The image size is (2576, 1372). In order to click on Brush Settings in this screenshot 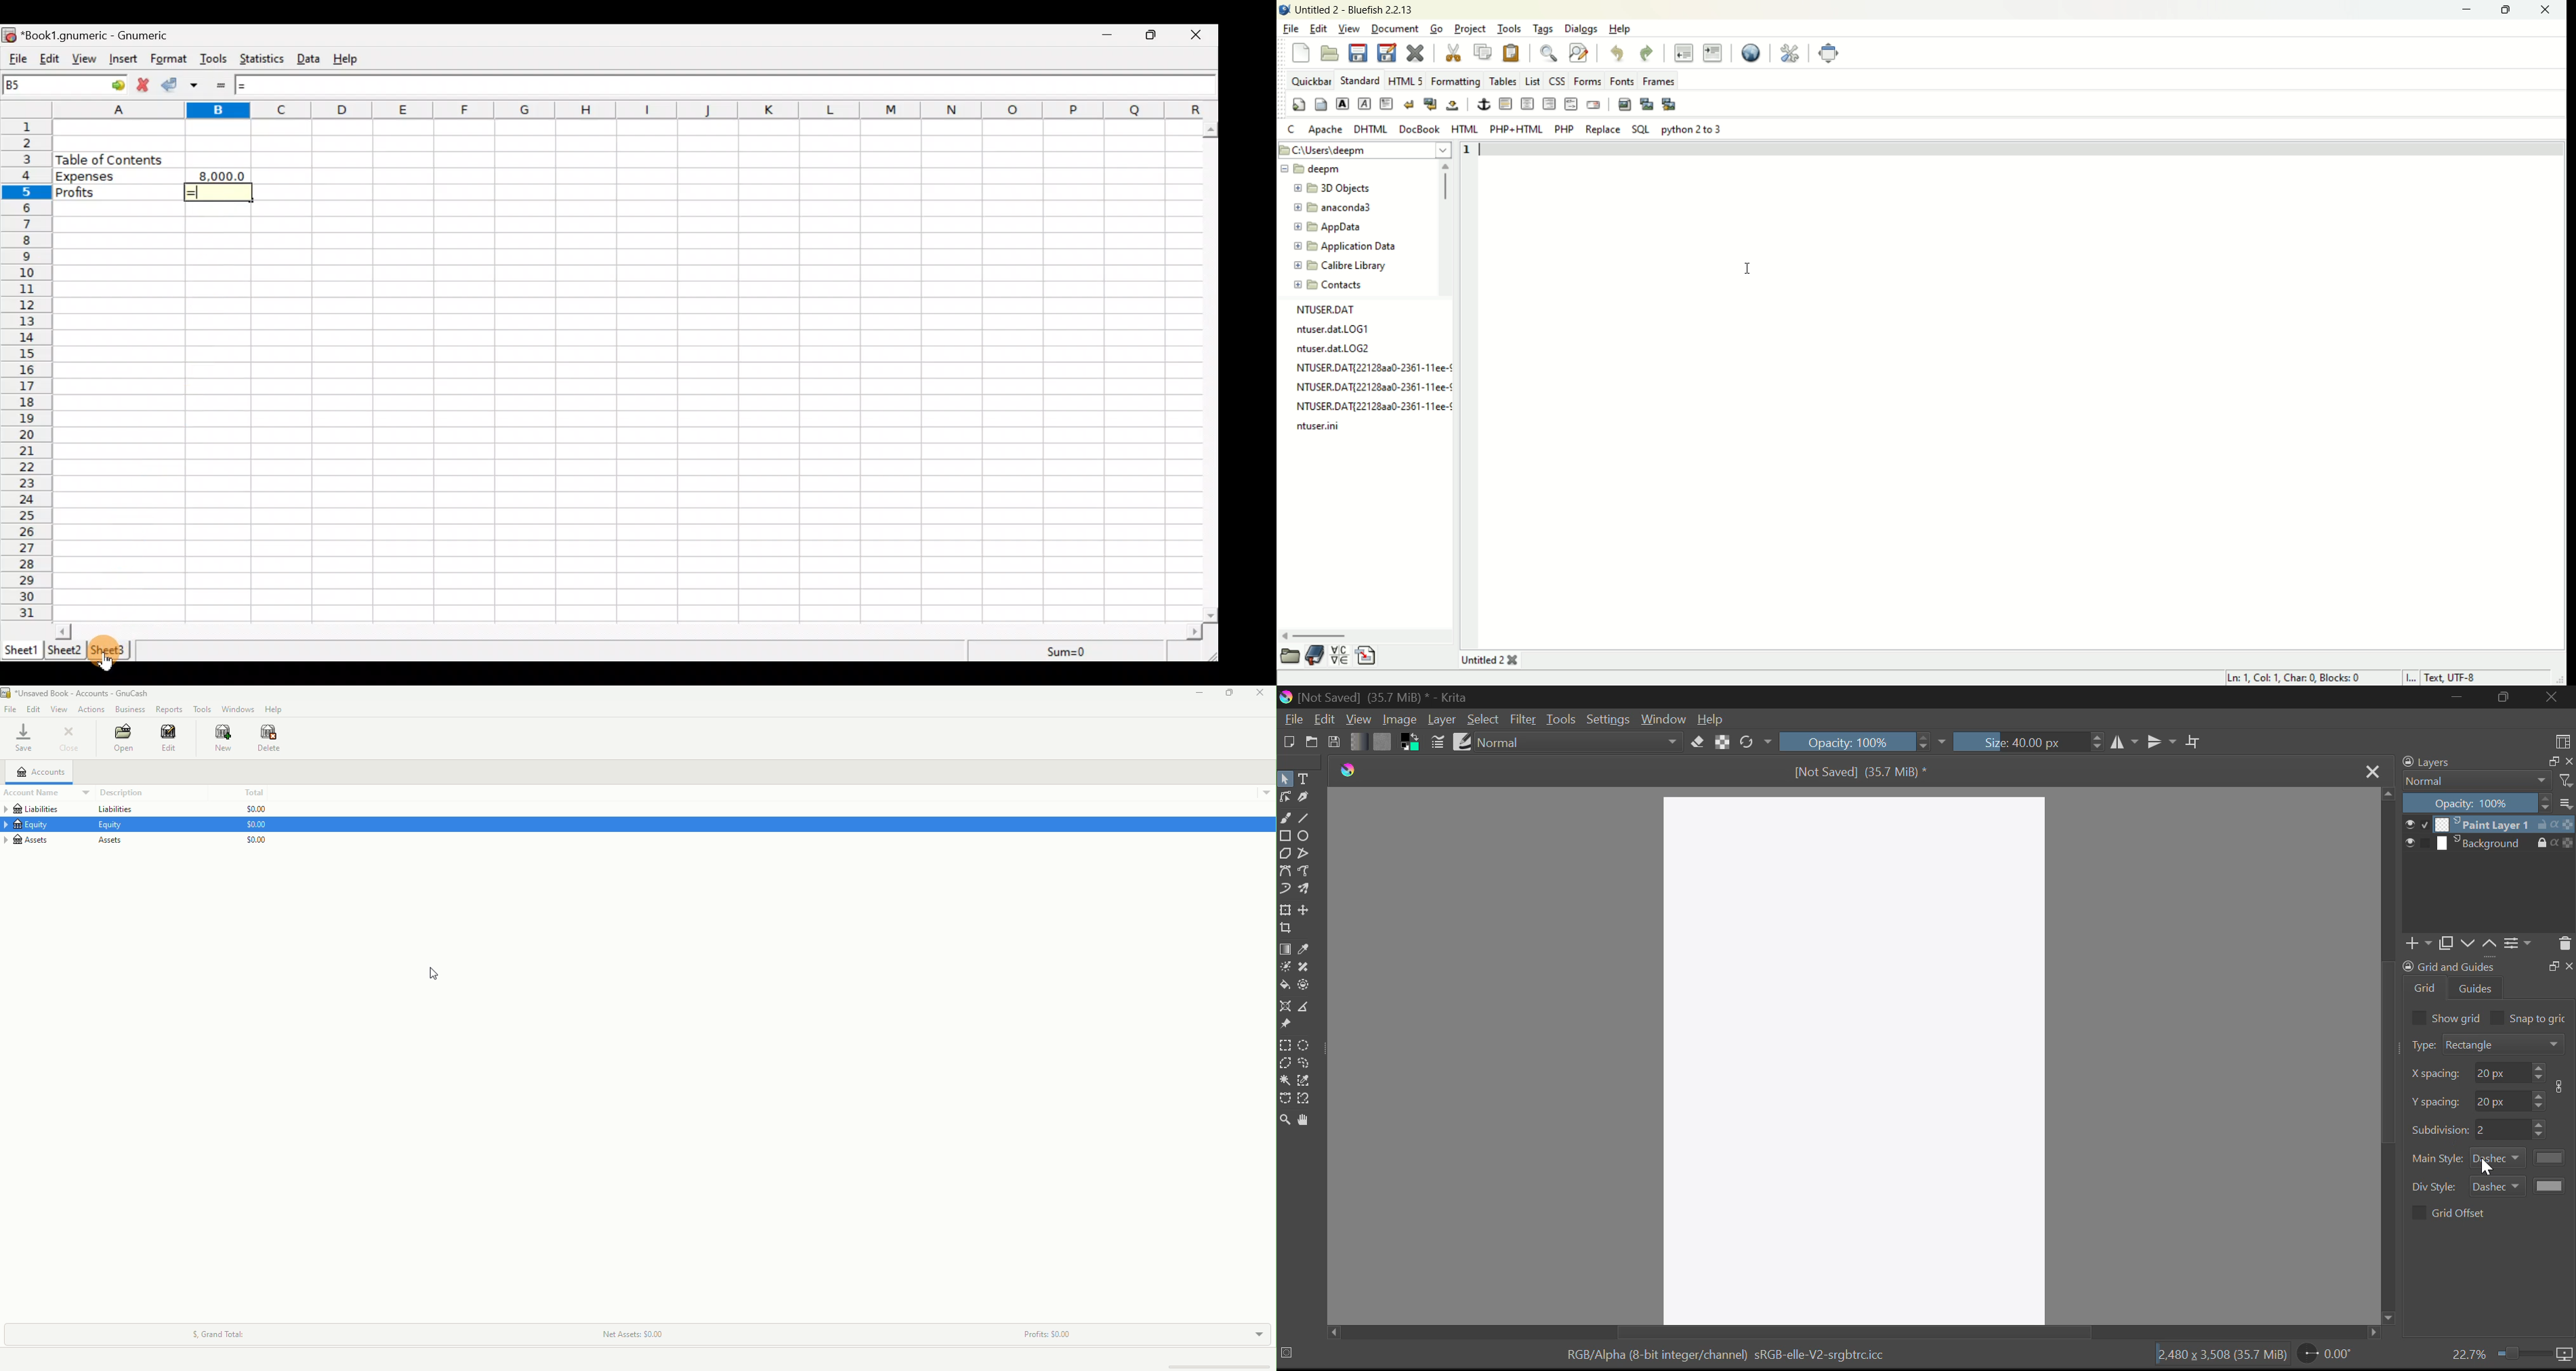, I will do `click(1436, 743)`.